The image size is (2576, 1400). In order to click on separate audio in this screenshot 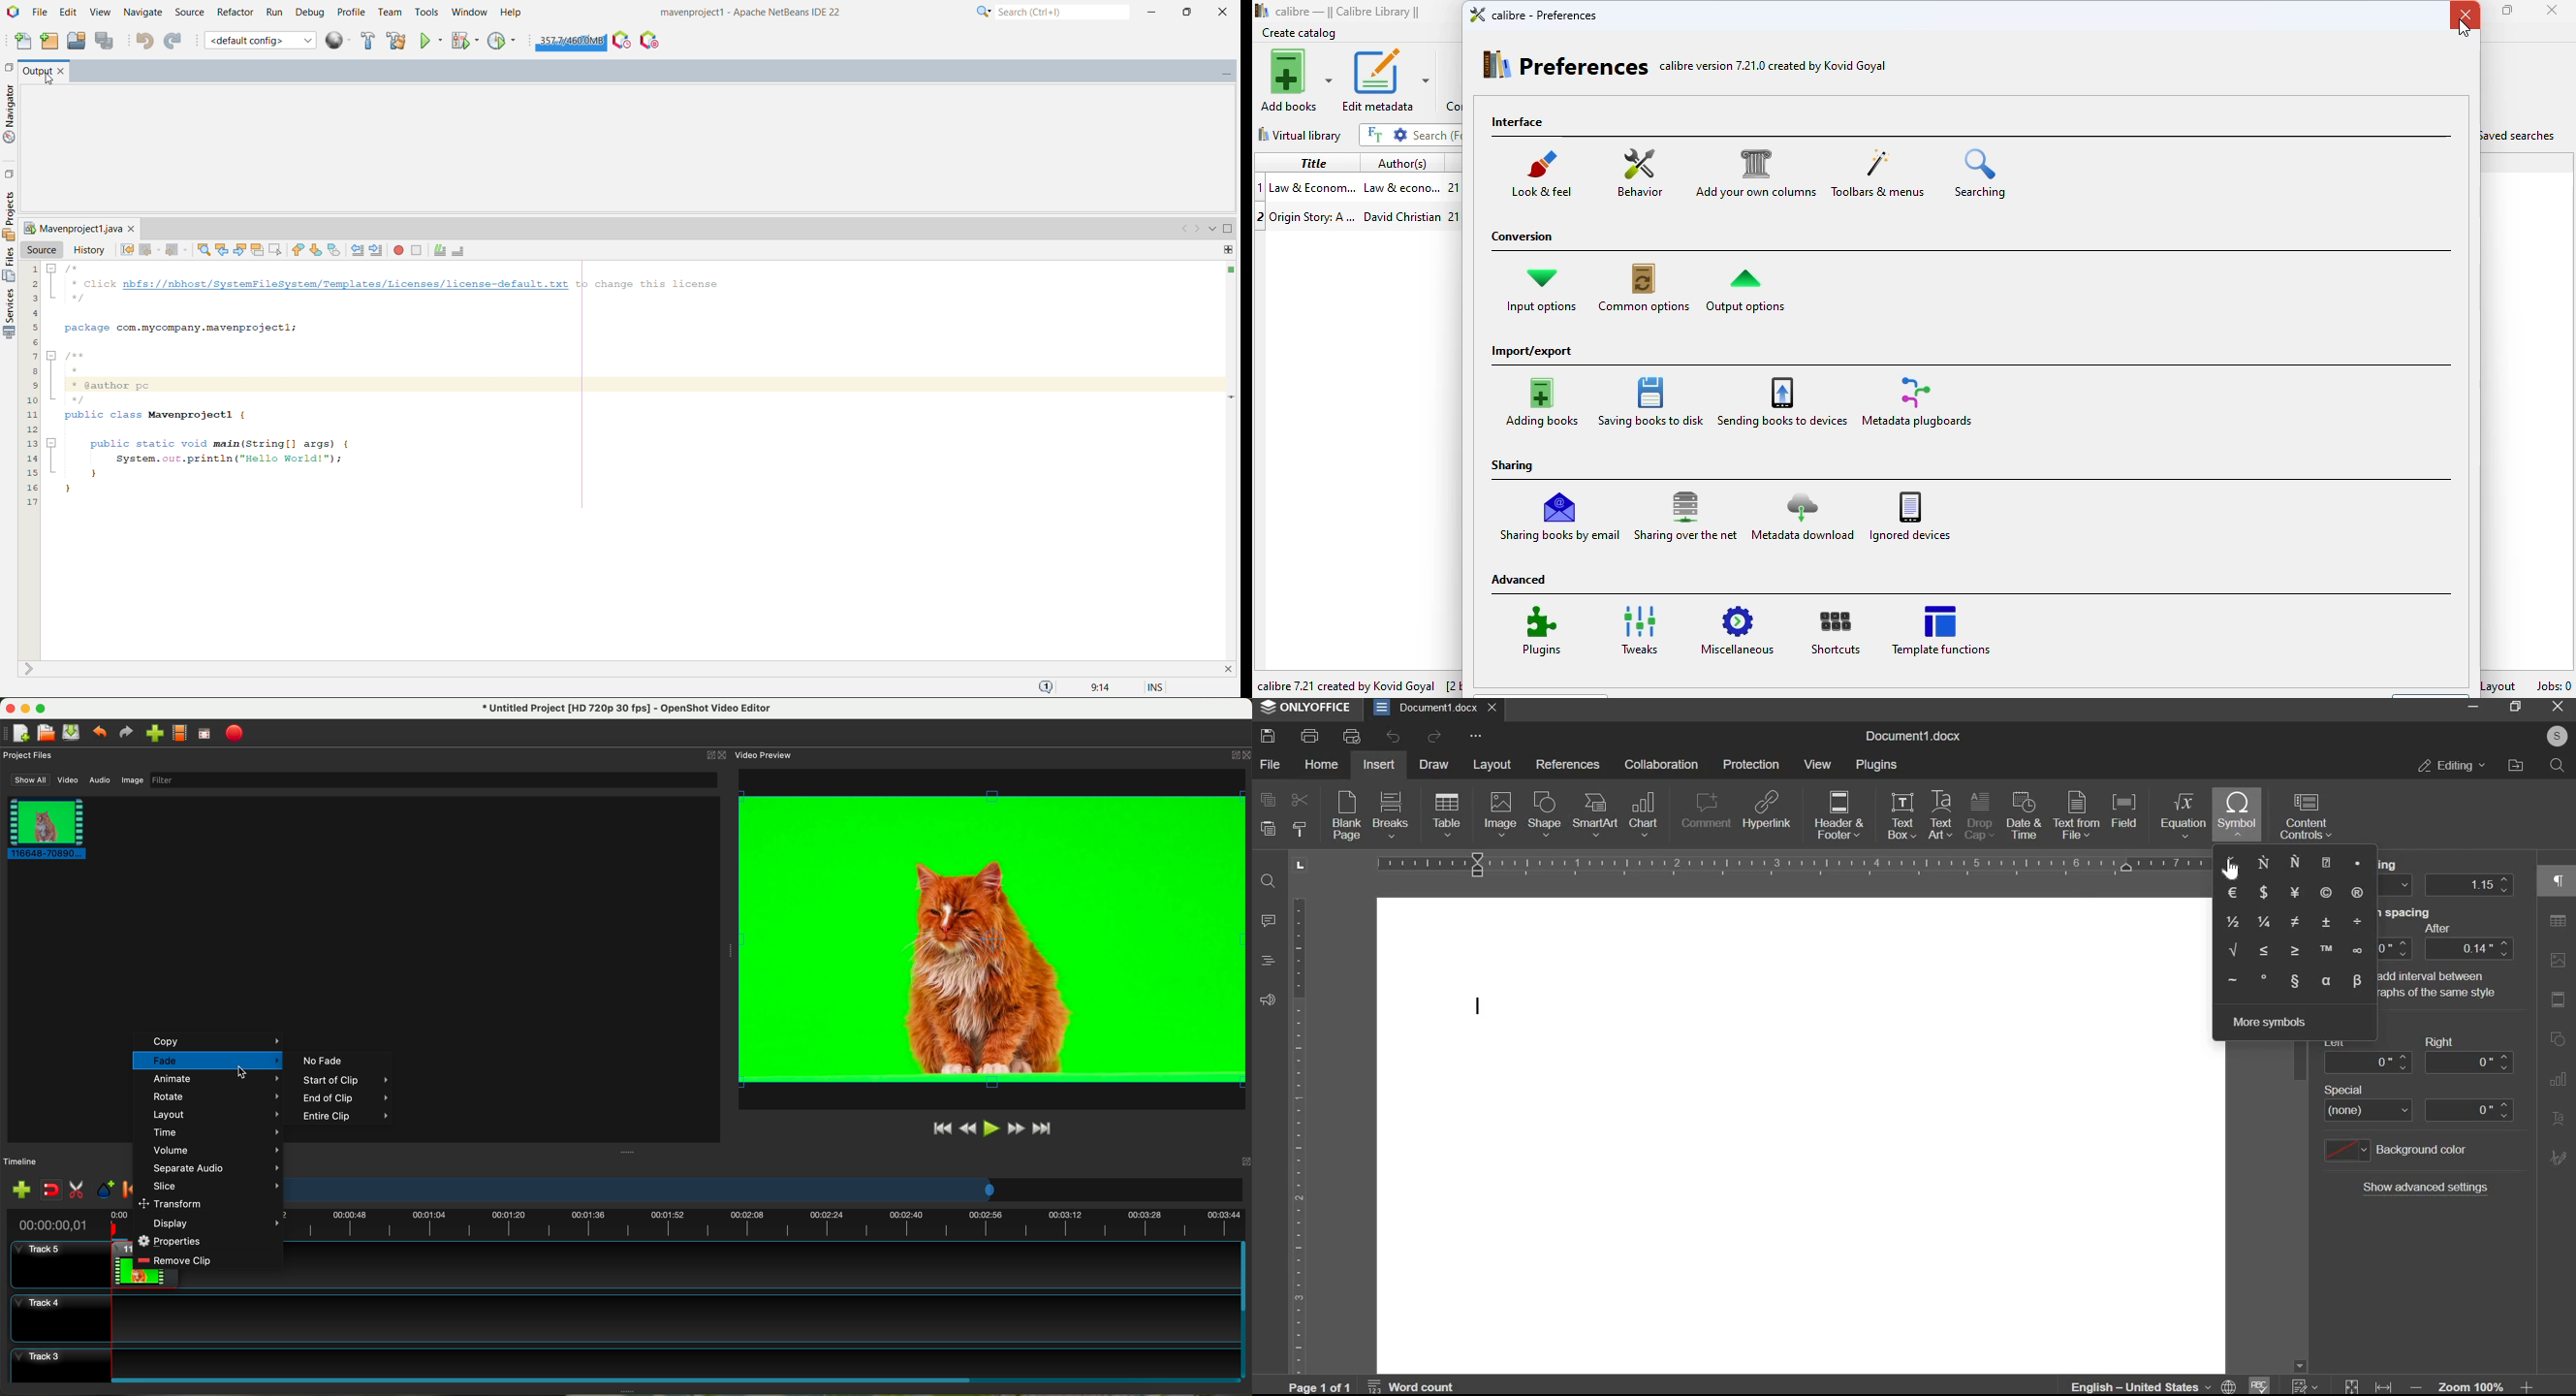, I will do `click(215, 1168)`.